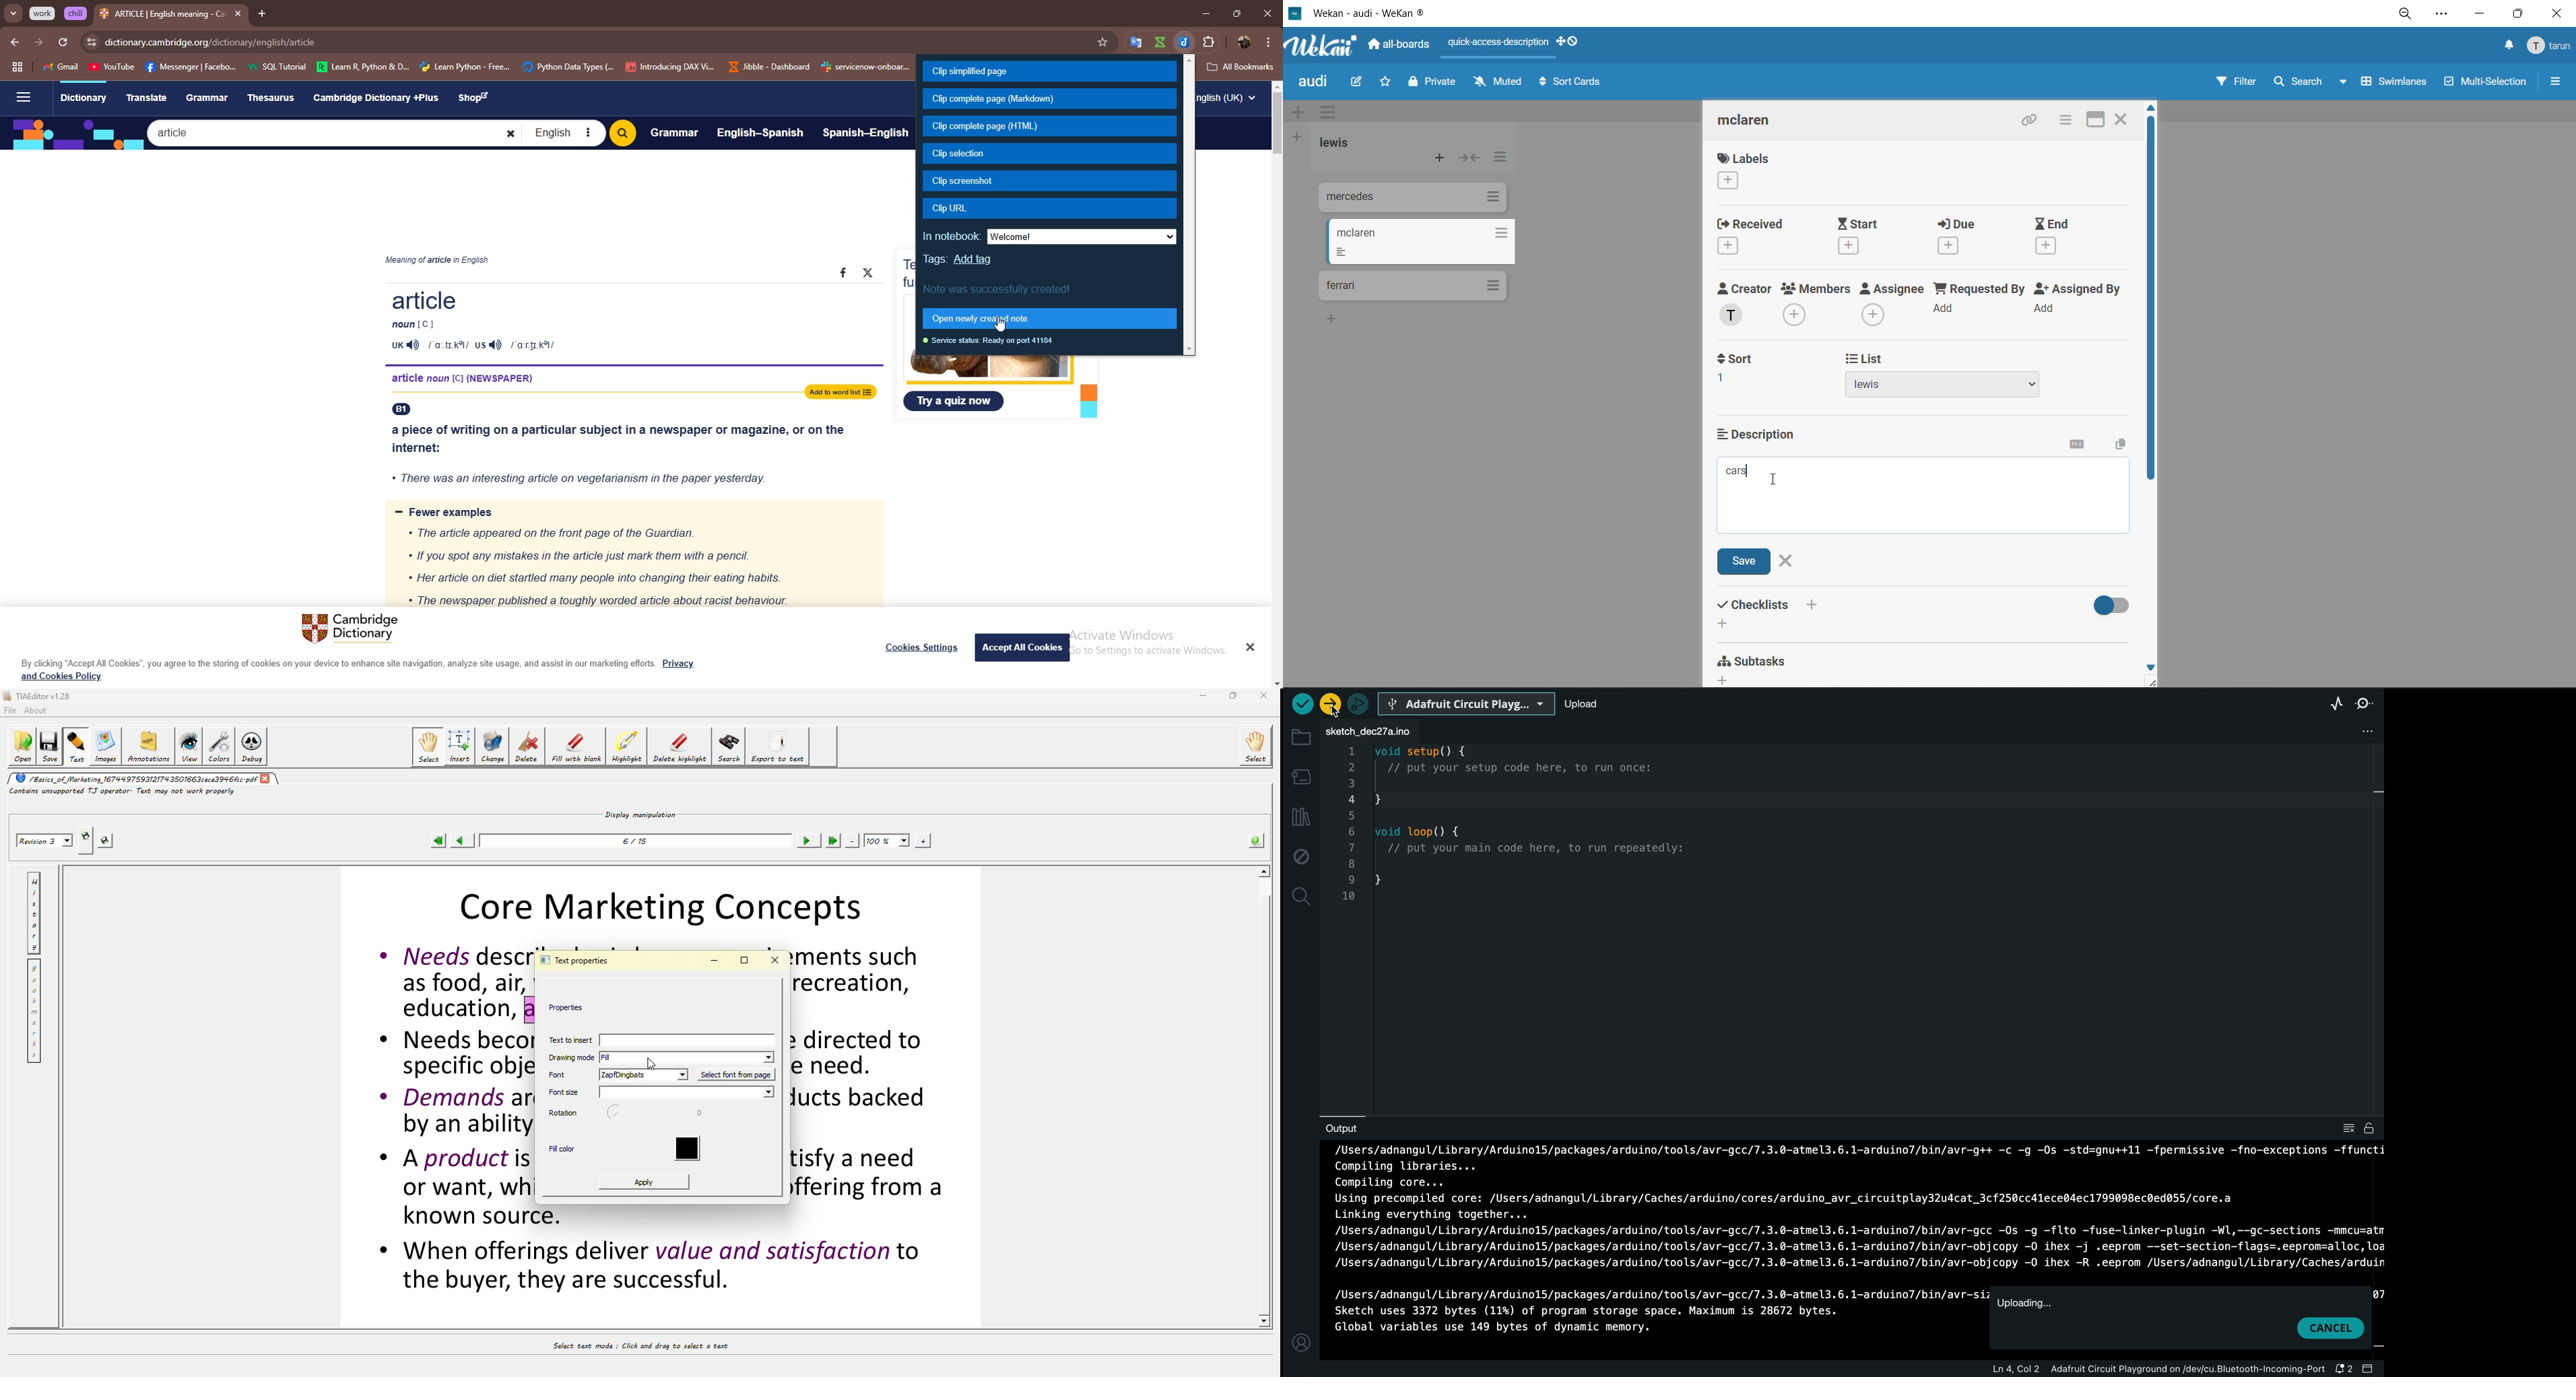 The image size is (2576, 1400). I want to click on open newly created note, so click(1051, 319).